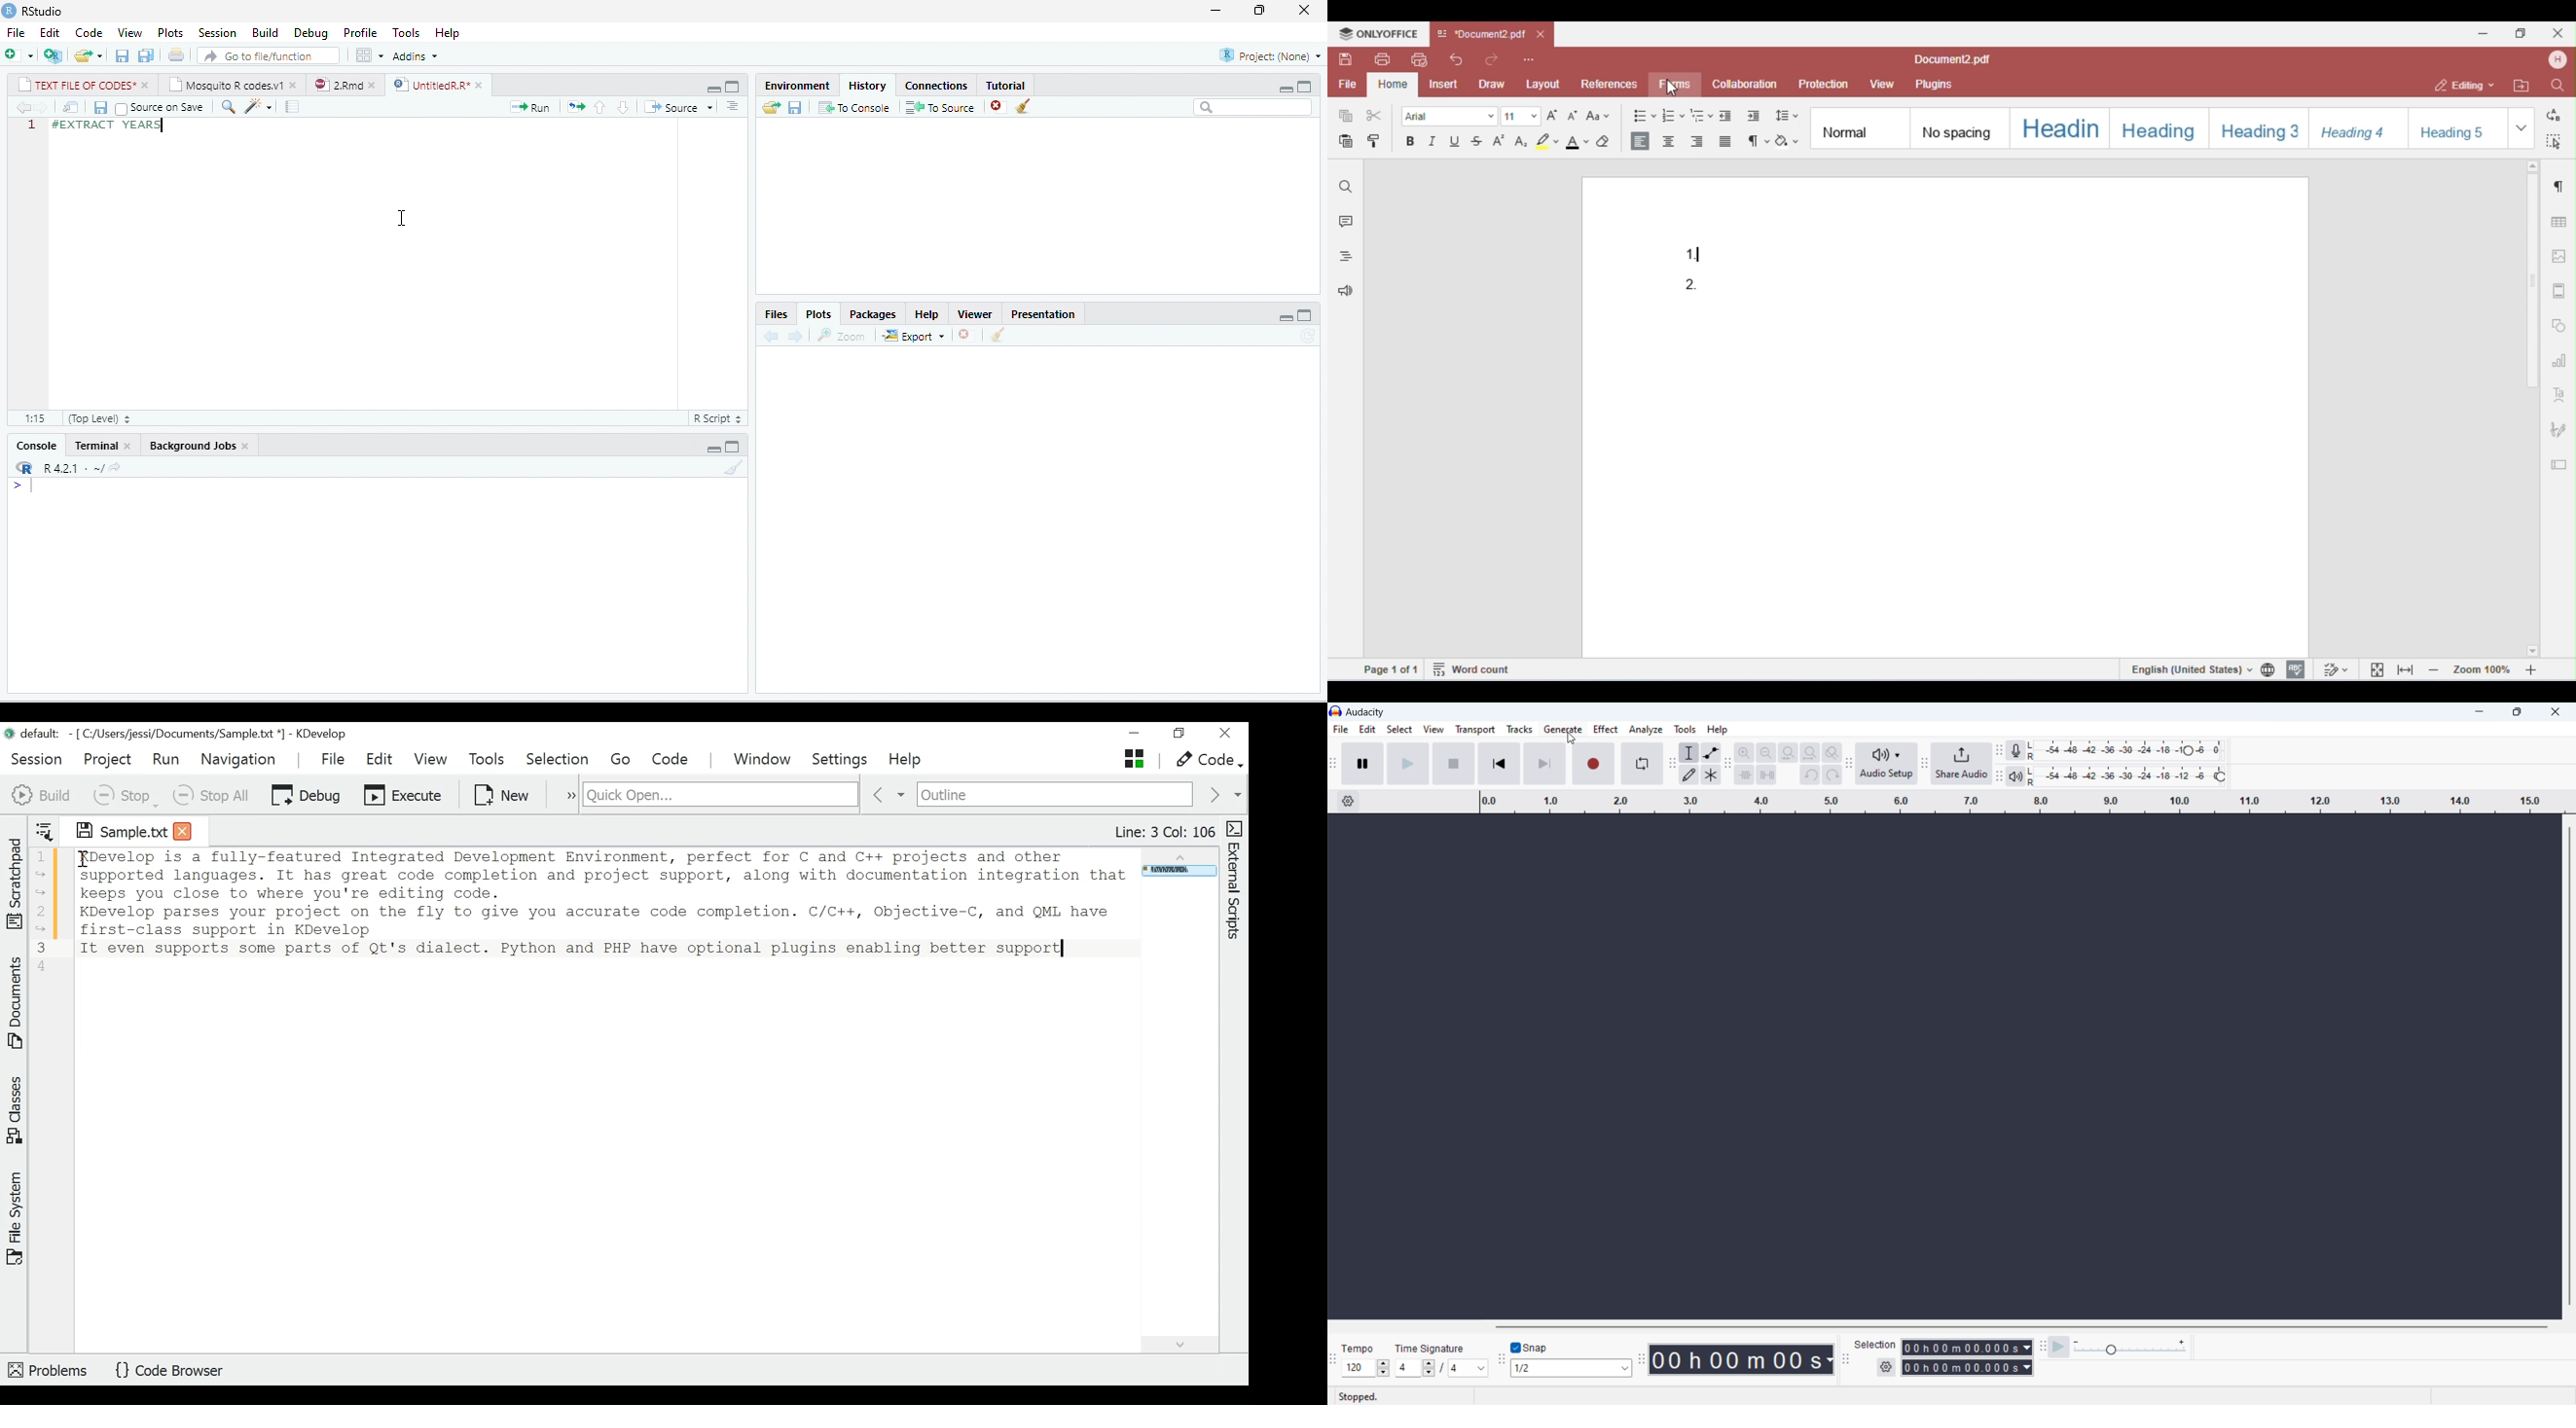 The image size is (2576, 1428). What do you see at coordinates (575, 106) in the screenshot?
I see `rerun` at bounding box center [575, 106].